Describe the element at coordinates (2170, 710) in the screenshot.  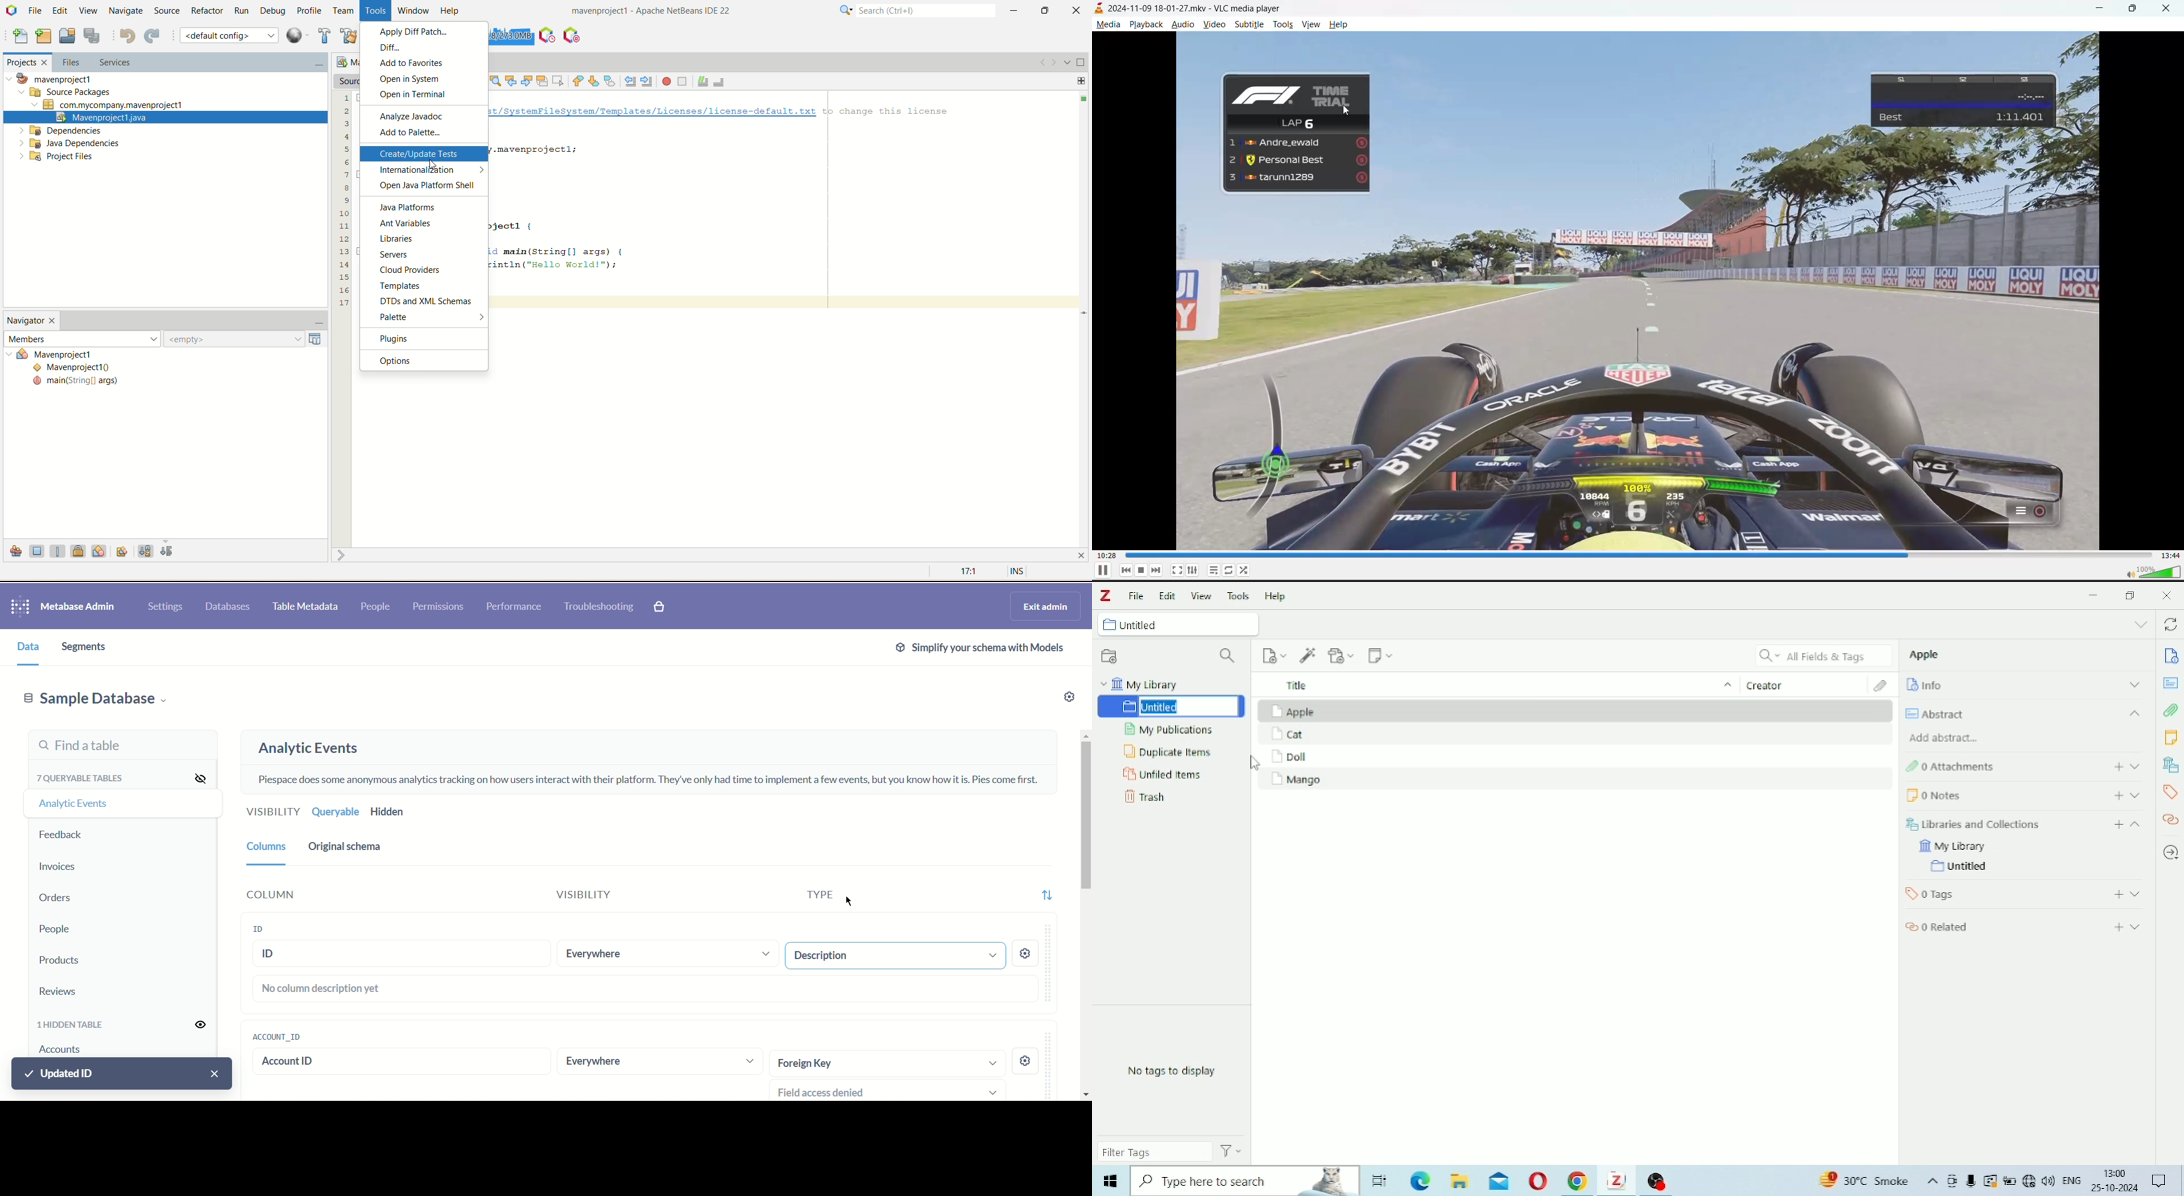
I see `Attachments` at that location.